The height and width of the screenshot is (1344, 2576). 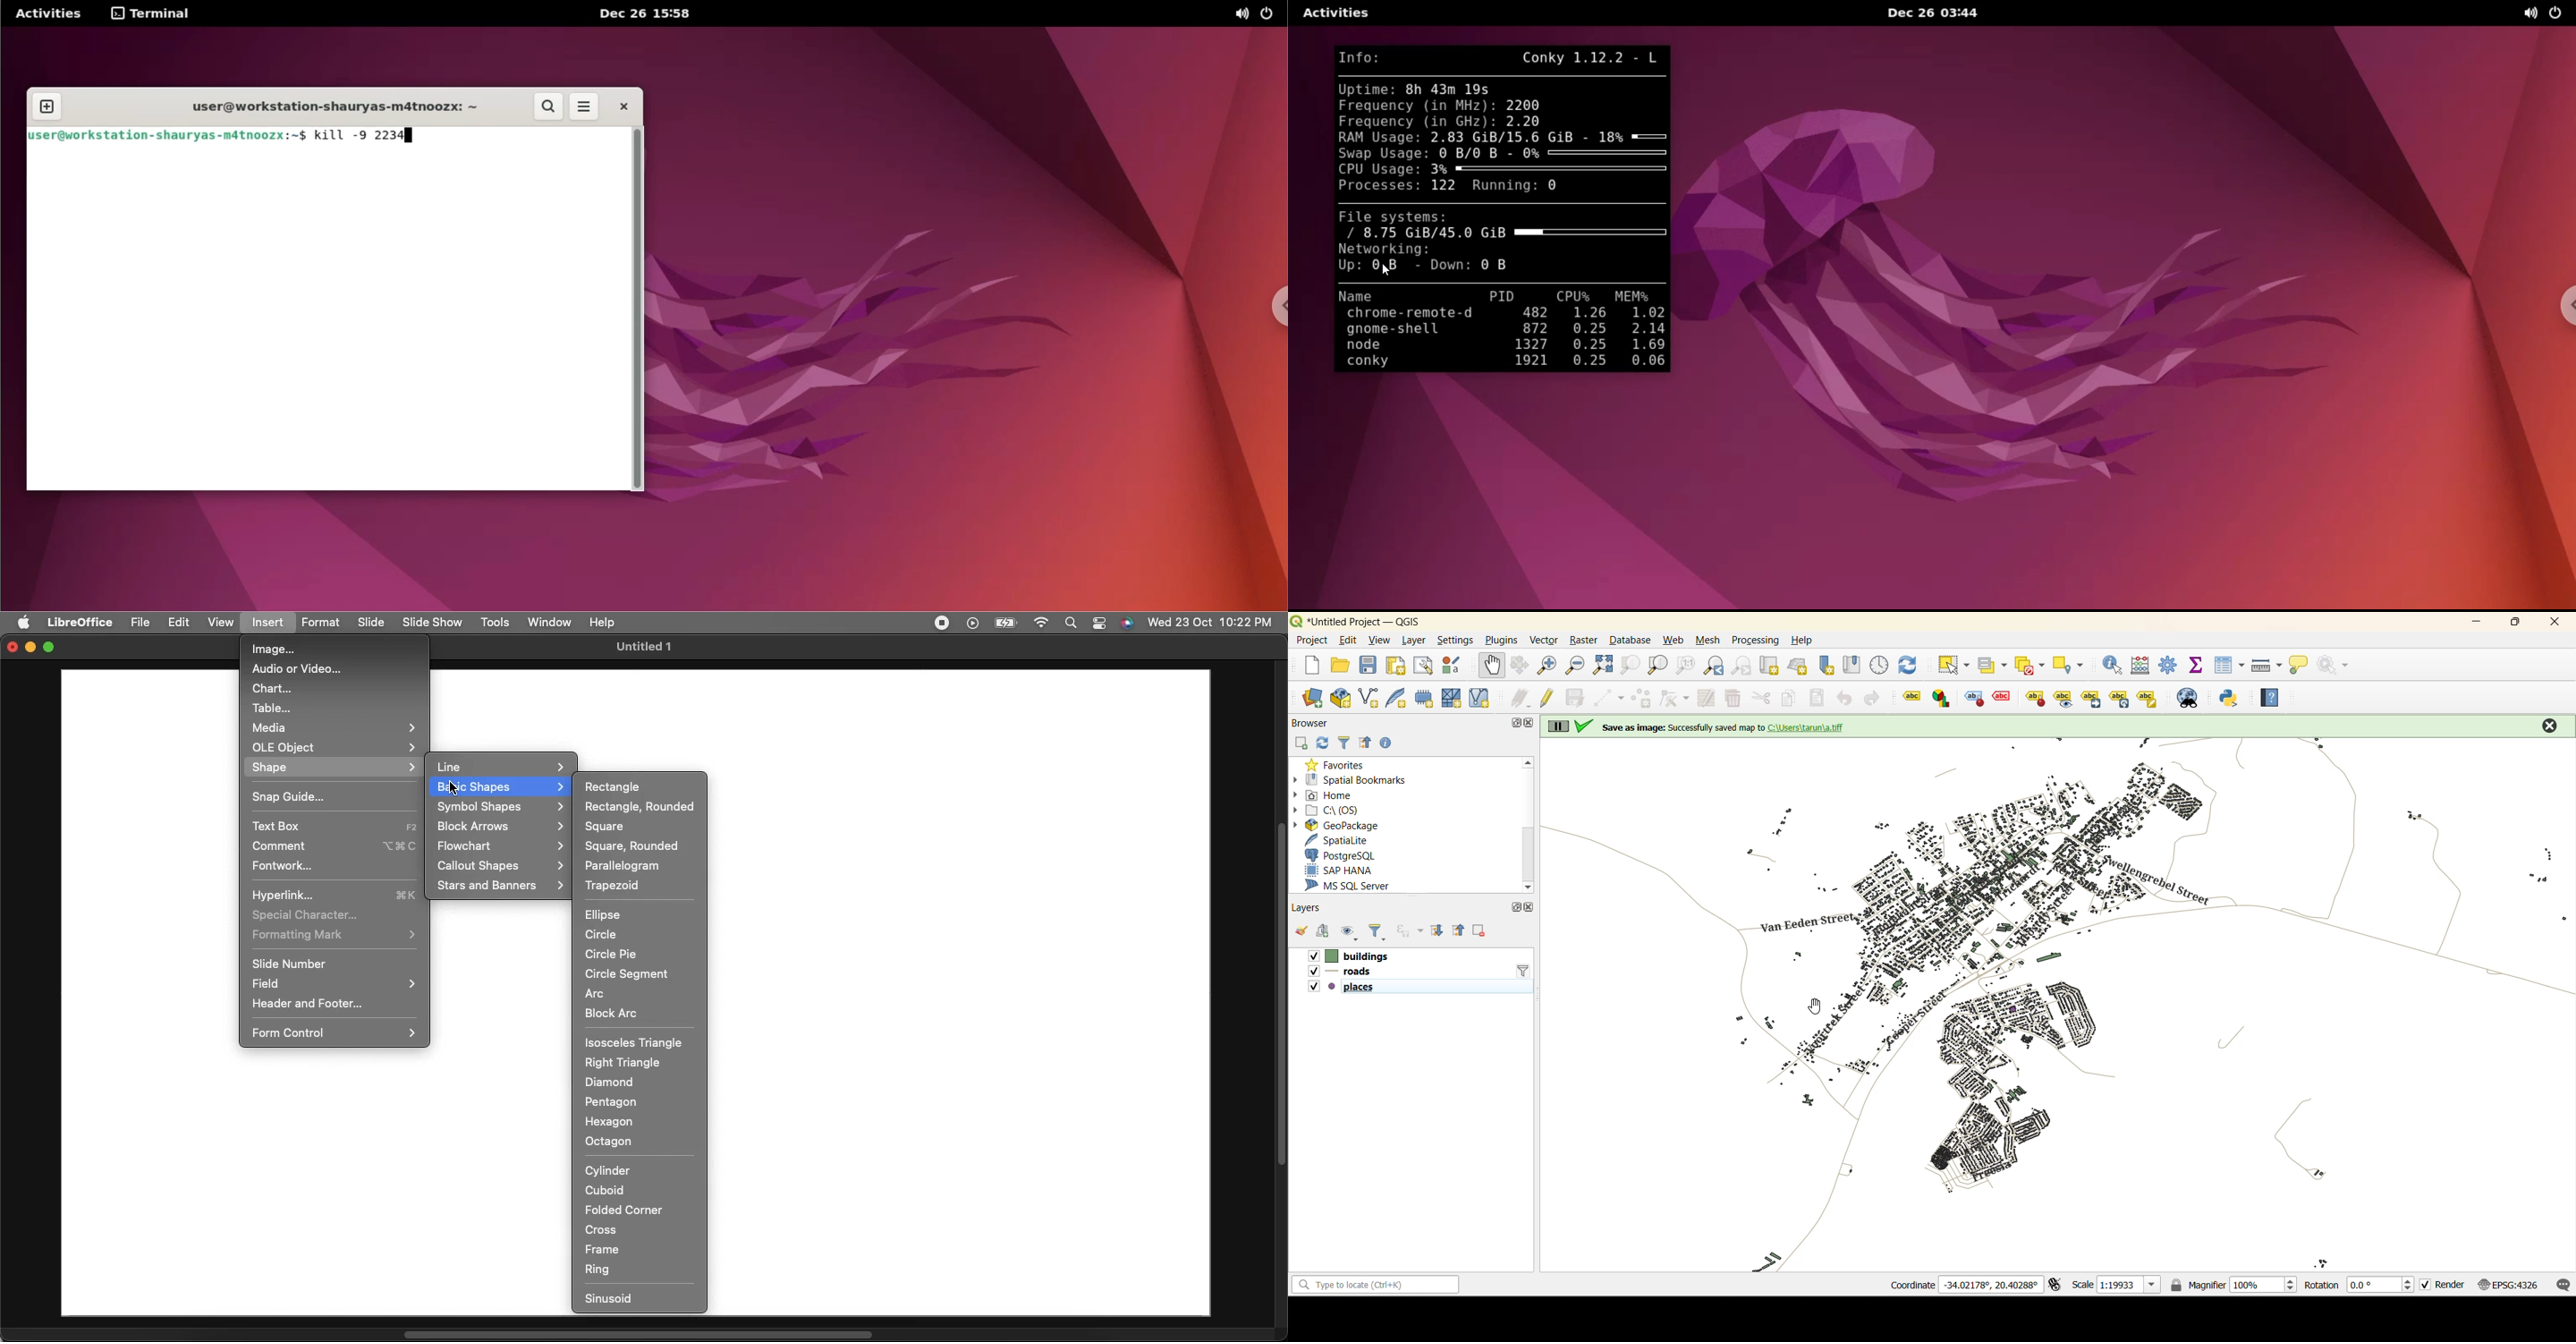 What do you see at coordinates (222, 623) in the screenshot?
I see `View` at bounding box center [222, 623].